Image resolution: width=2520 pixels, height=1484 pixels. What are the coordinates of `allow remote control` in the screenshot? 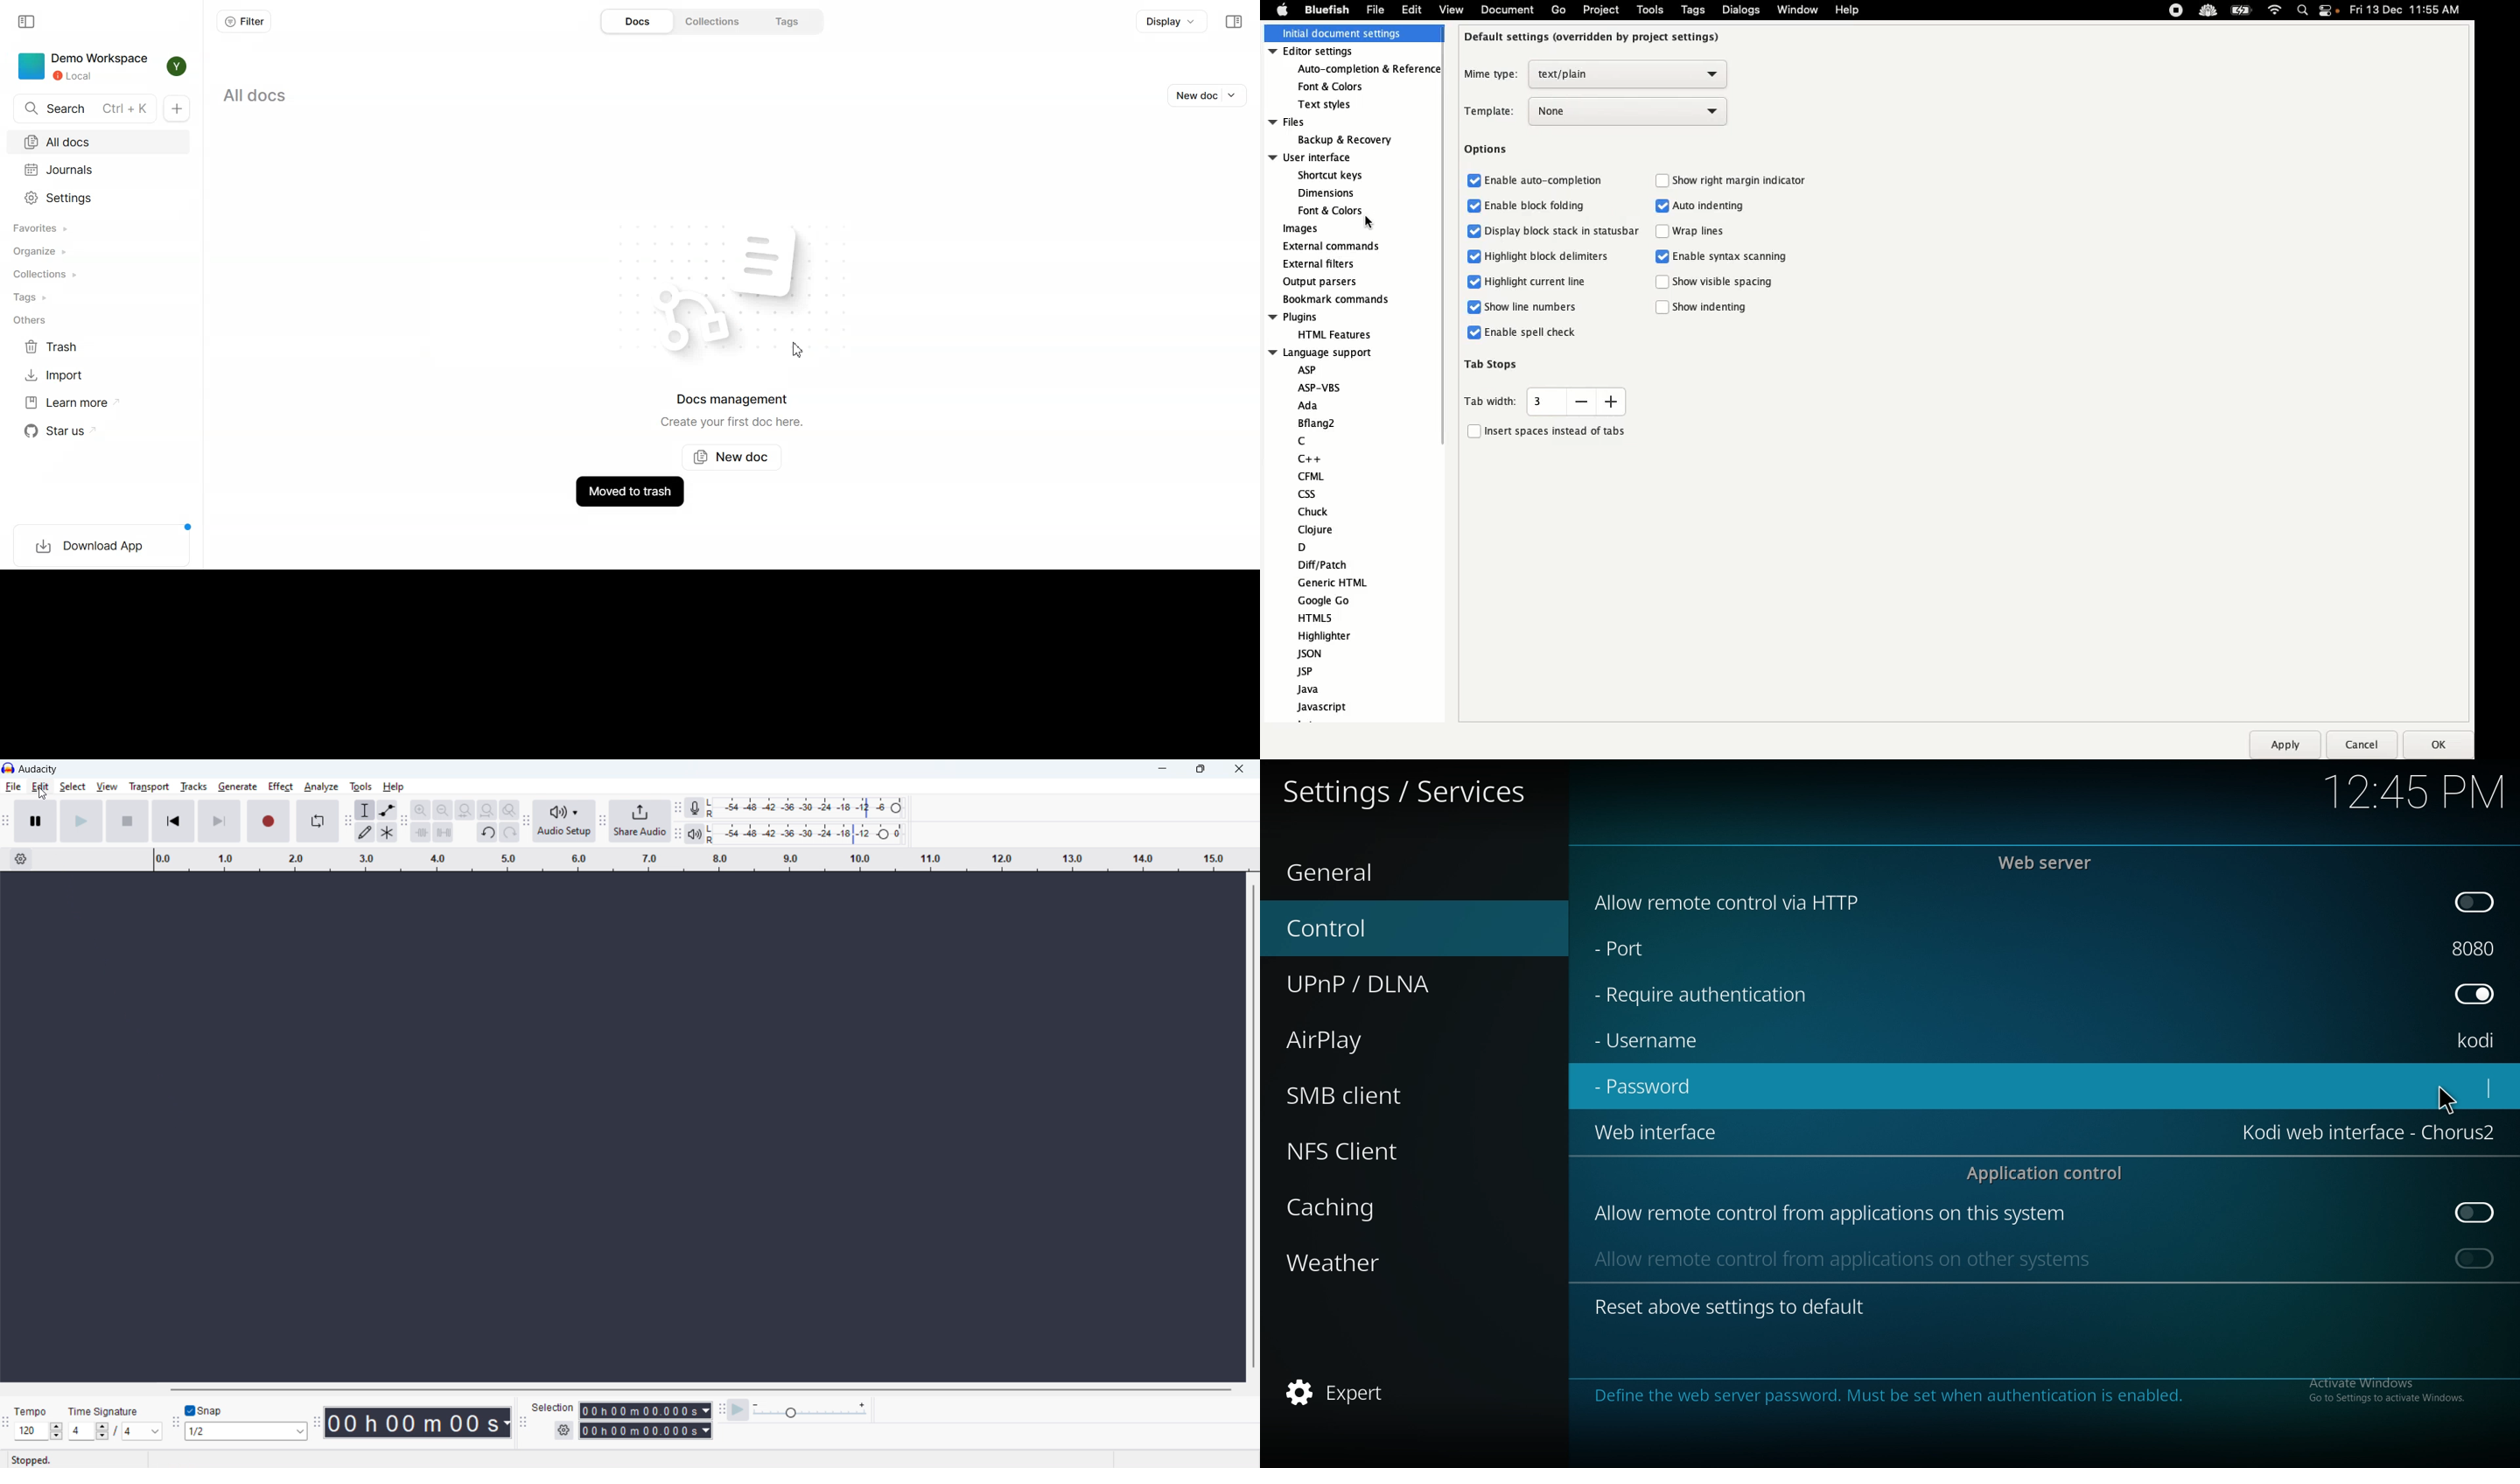 It's located at (1830, 1215).